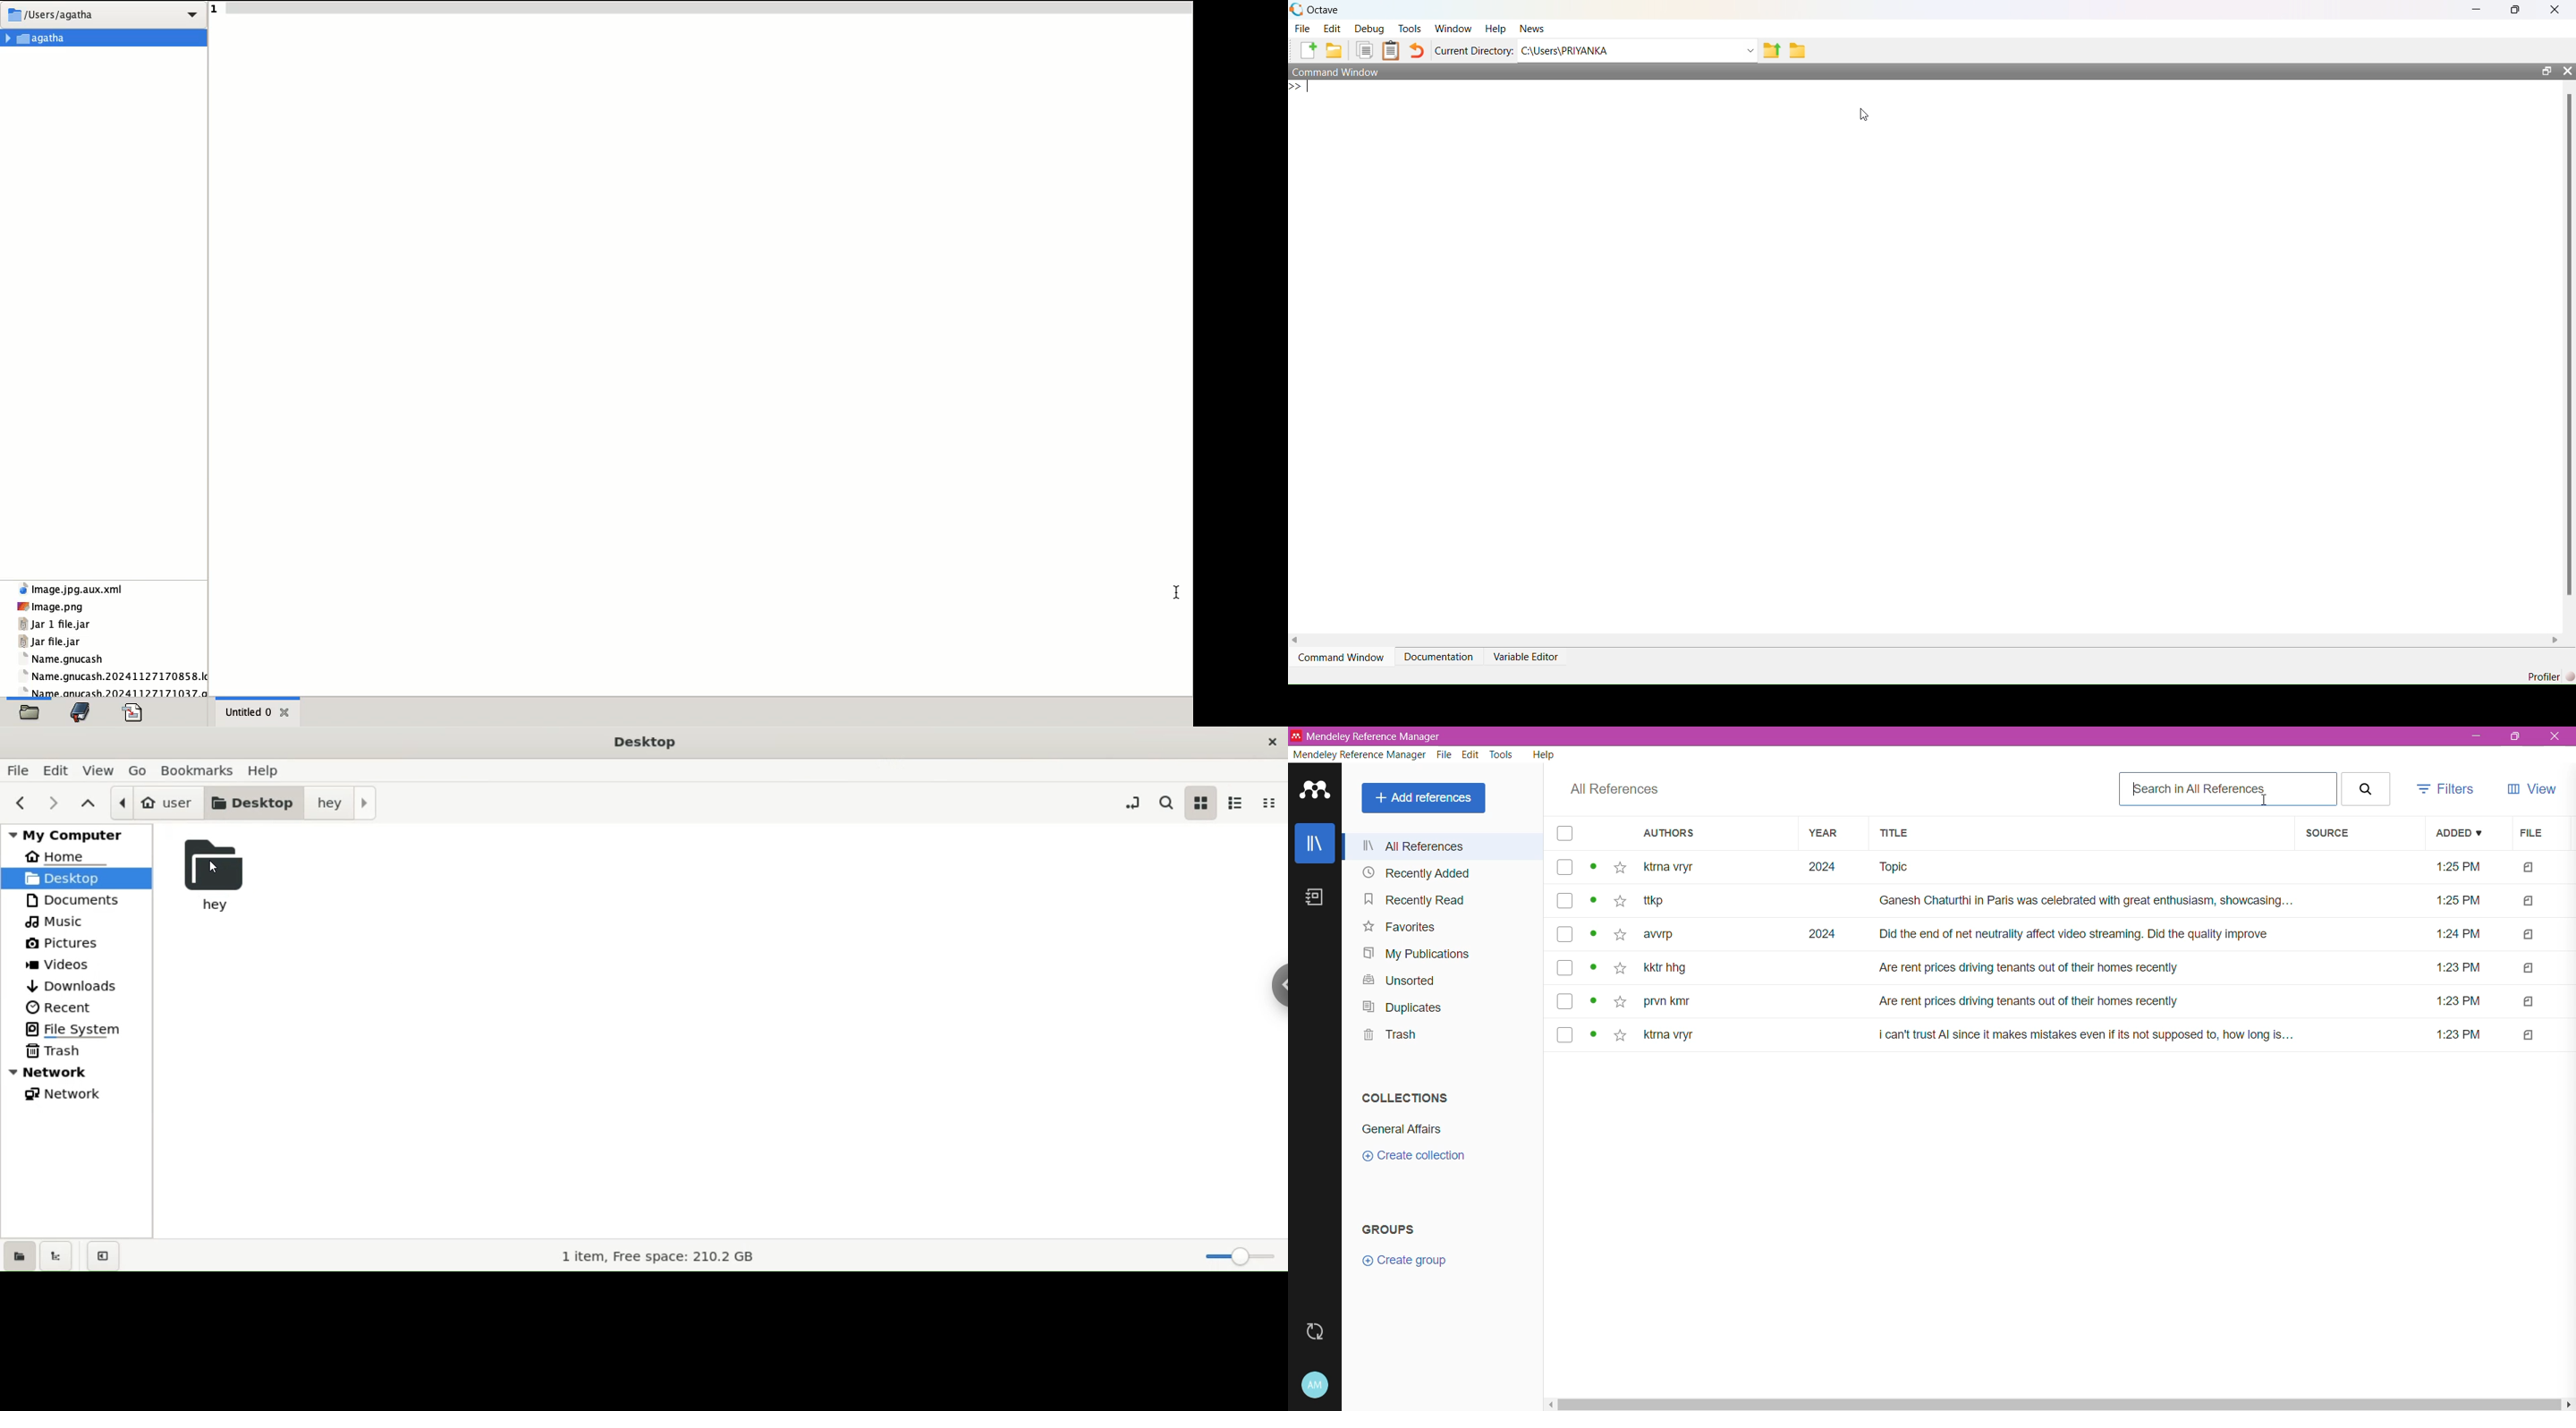 The width and height of the screenshot is (2576, 1428). Describe the element at coordinates (1417, 873) in the screenshot. I see `Recently Added` at that location.